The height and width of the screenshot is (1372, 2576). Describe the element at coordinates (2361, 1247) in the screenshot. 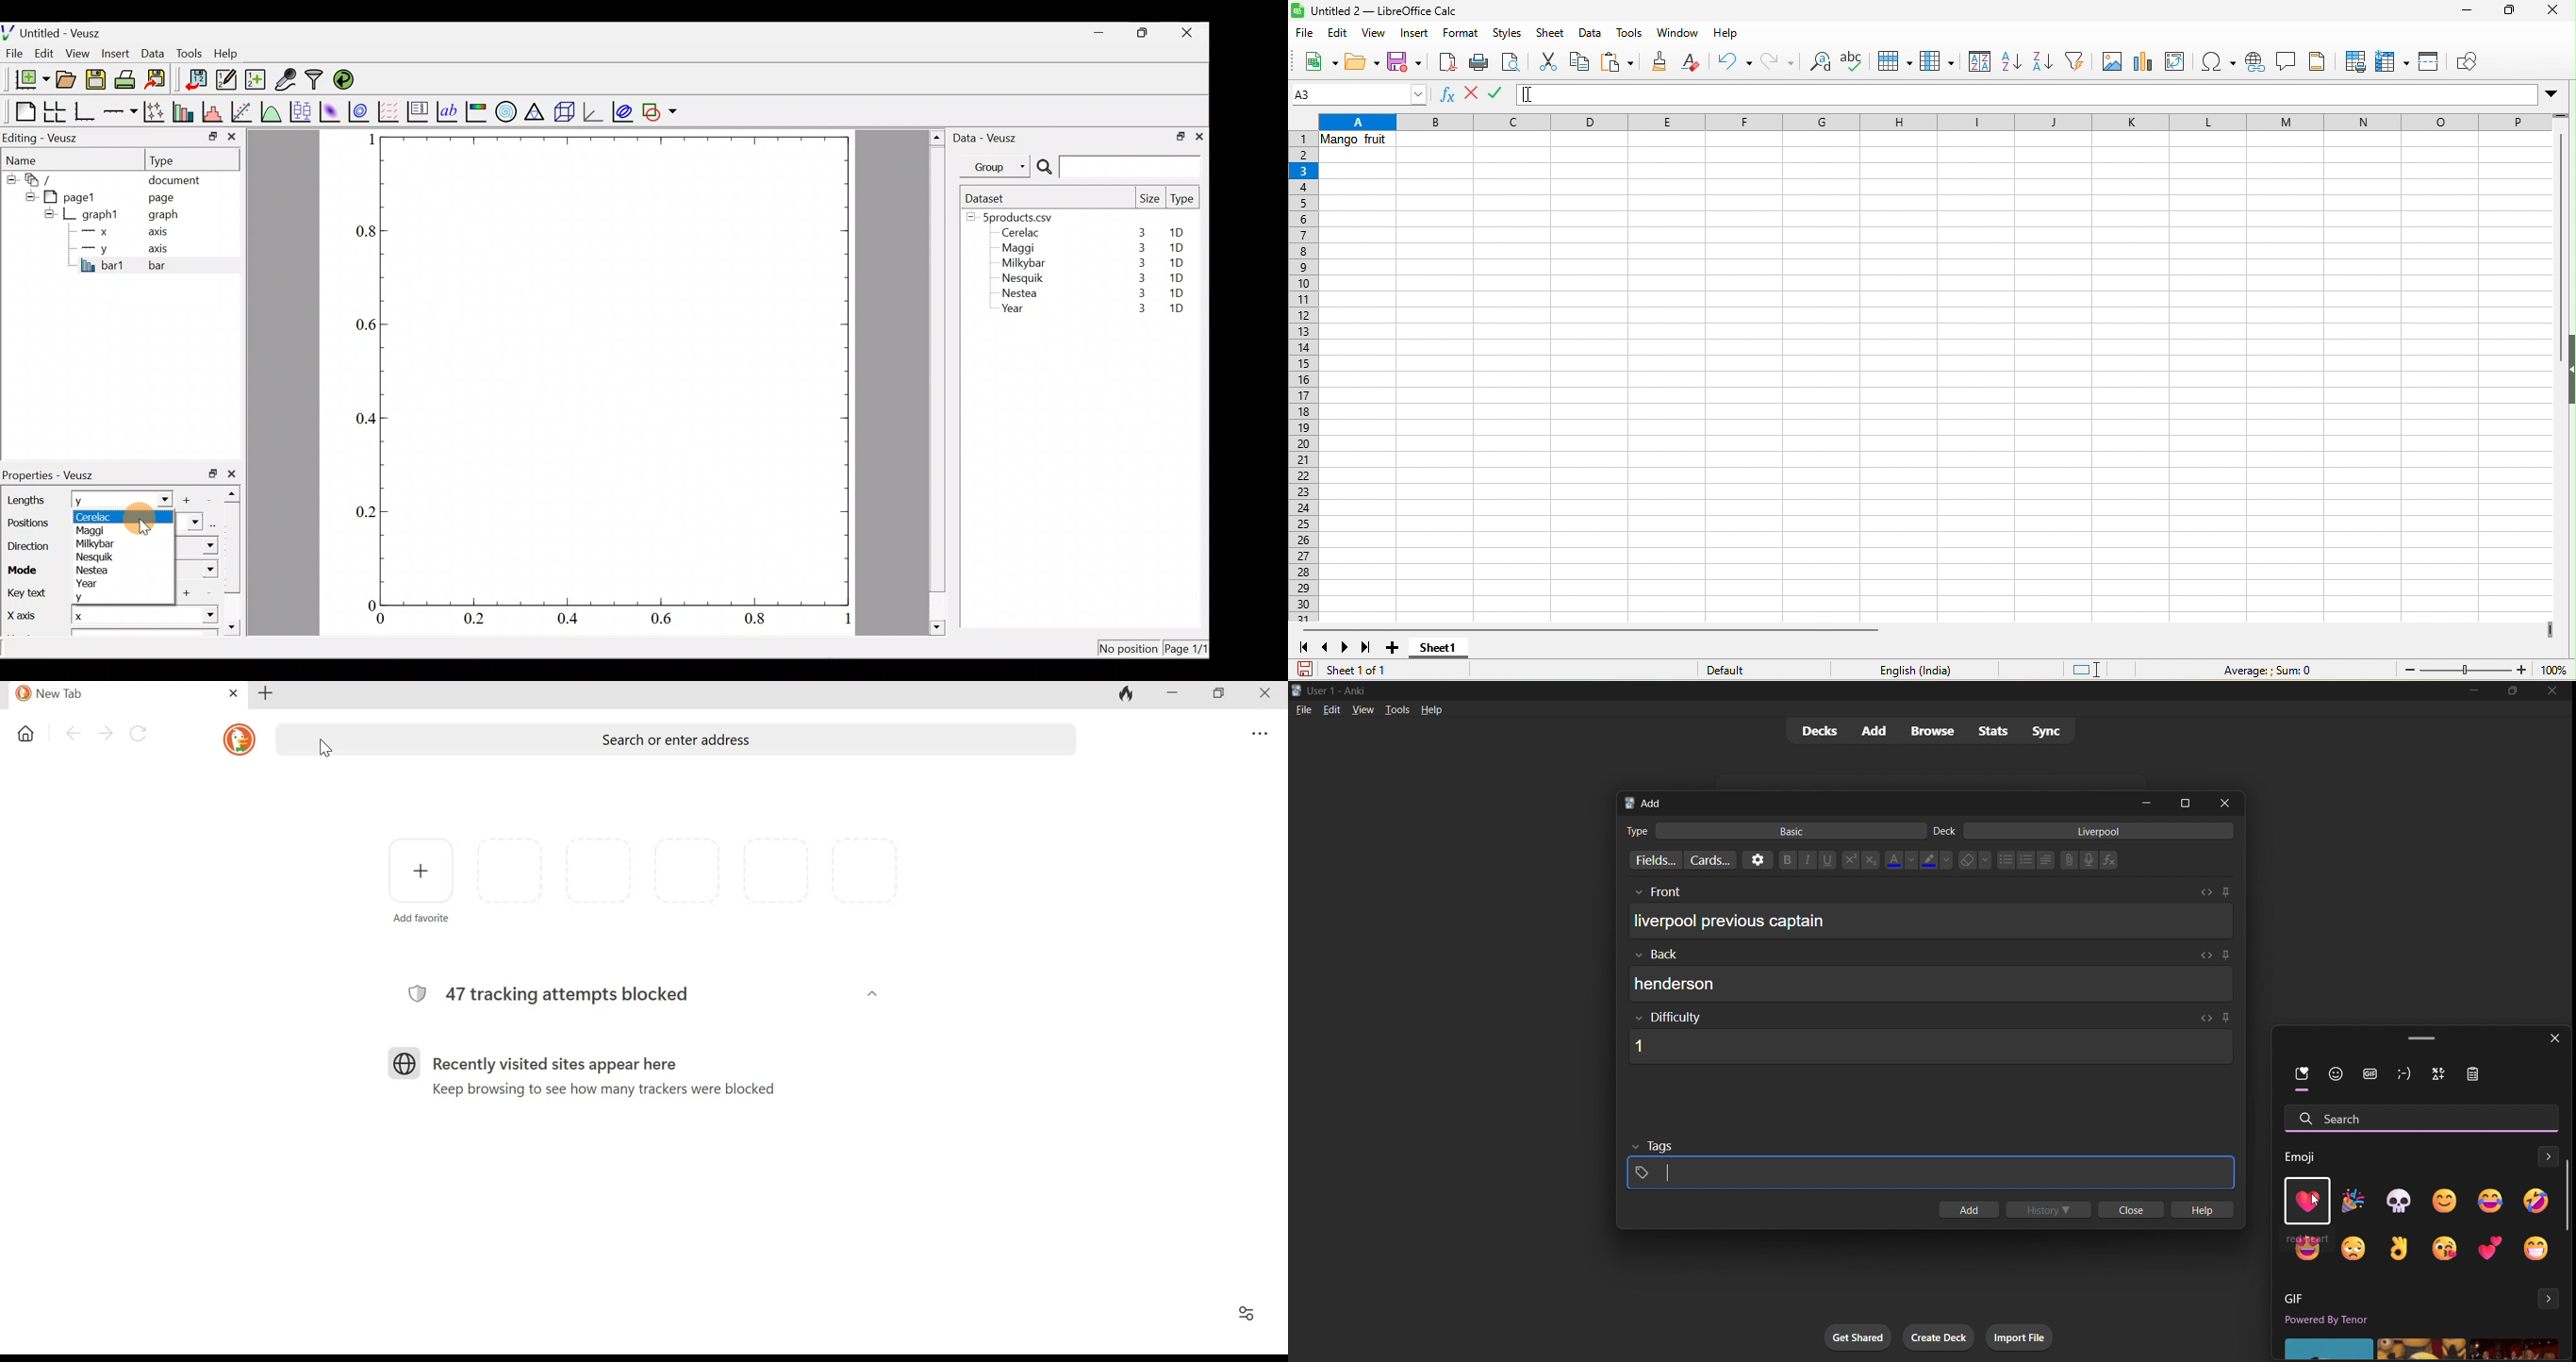

I see `emoji` at that location.